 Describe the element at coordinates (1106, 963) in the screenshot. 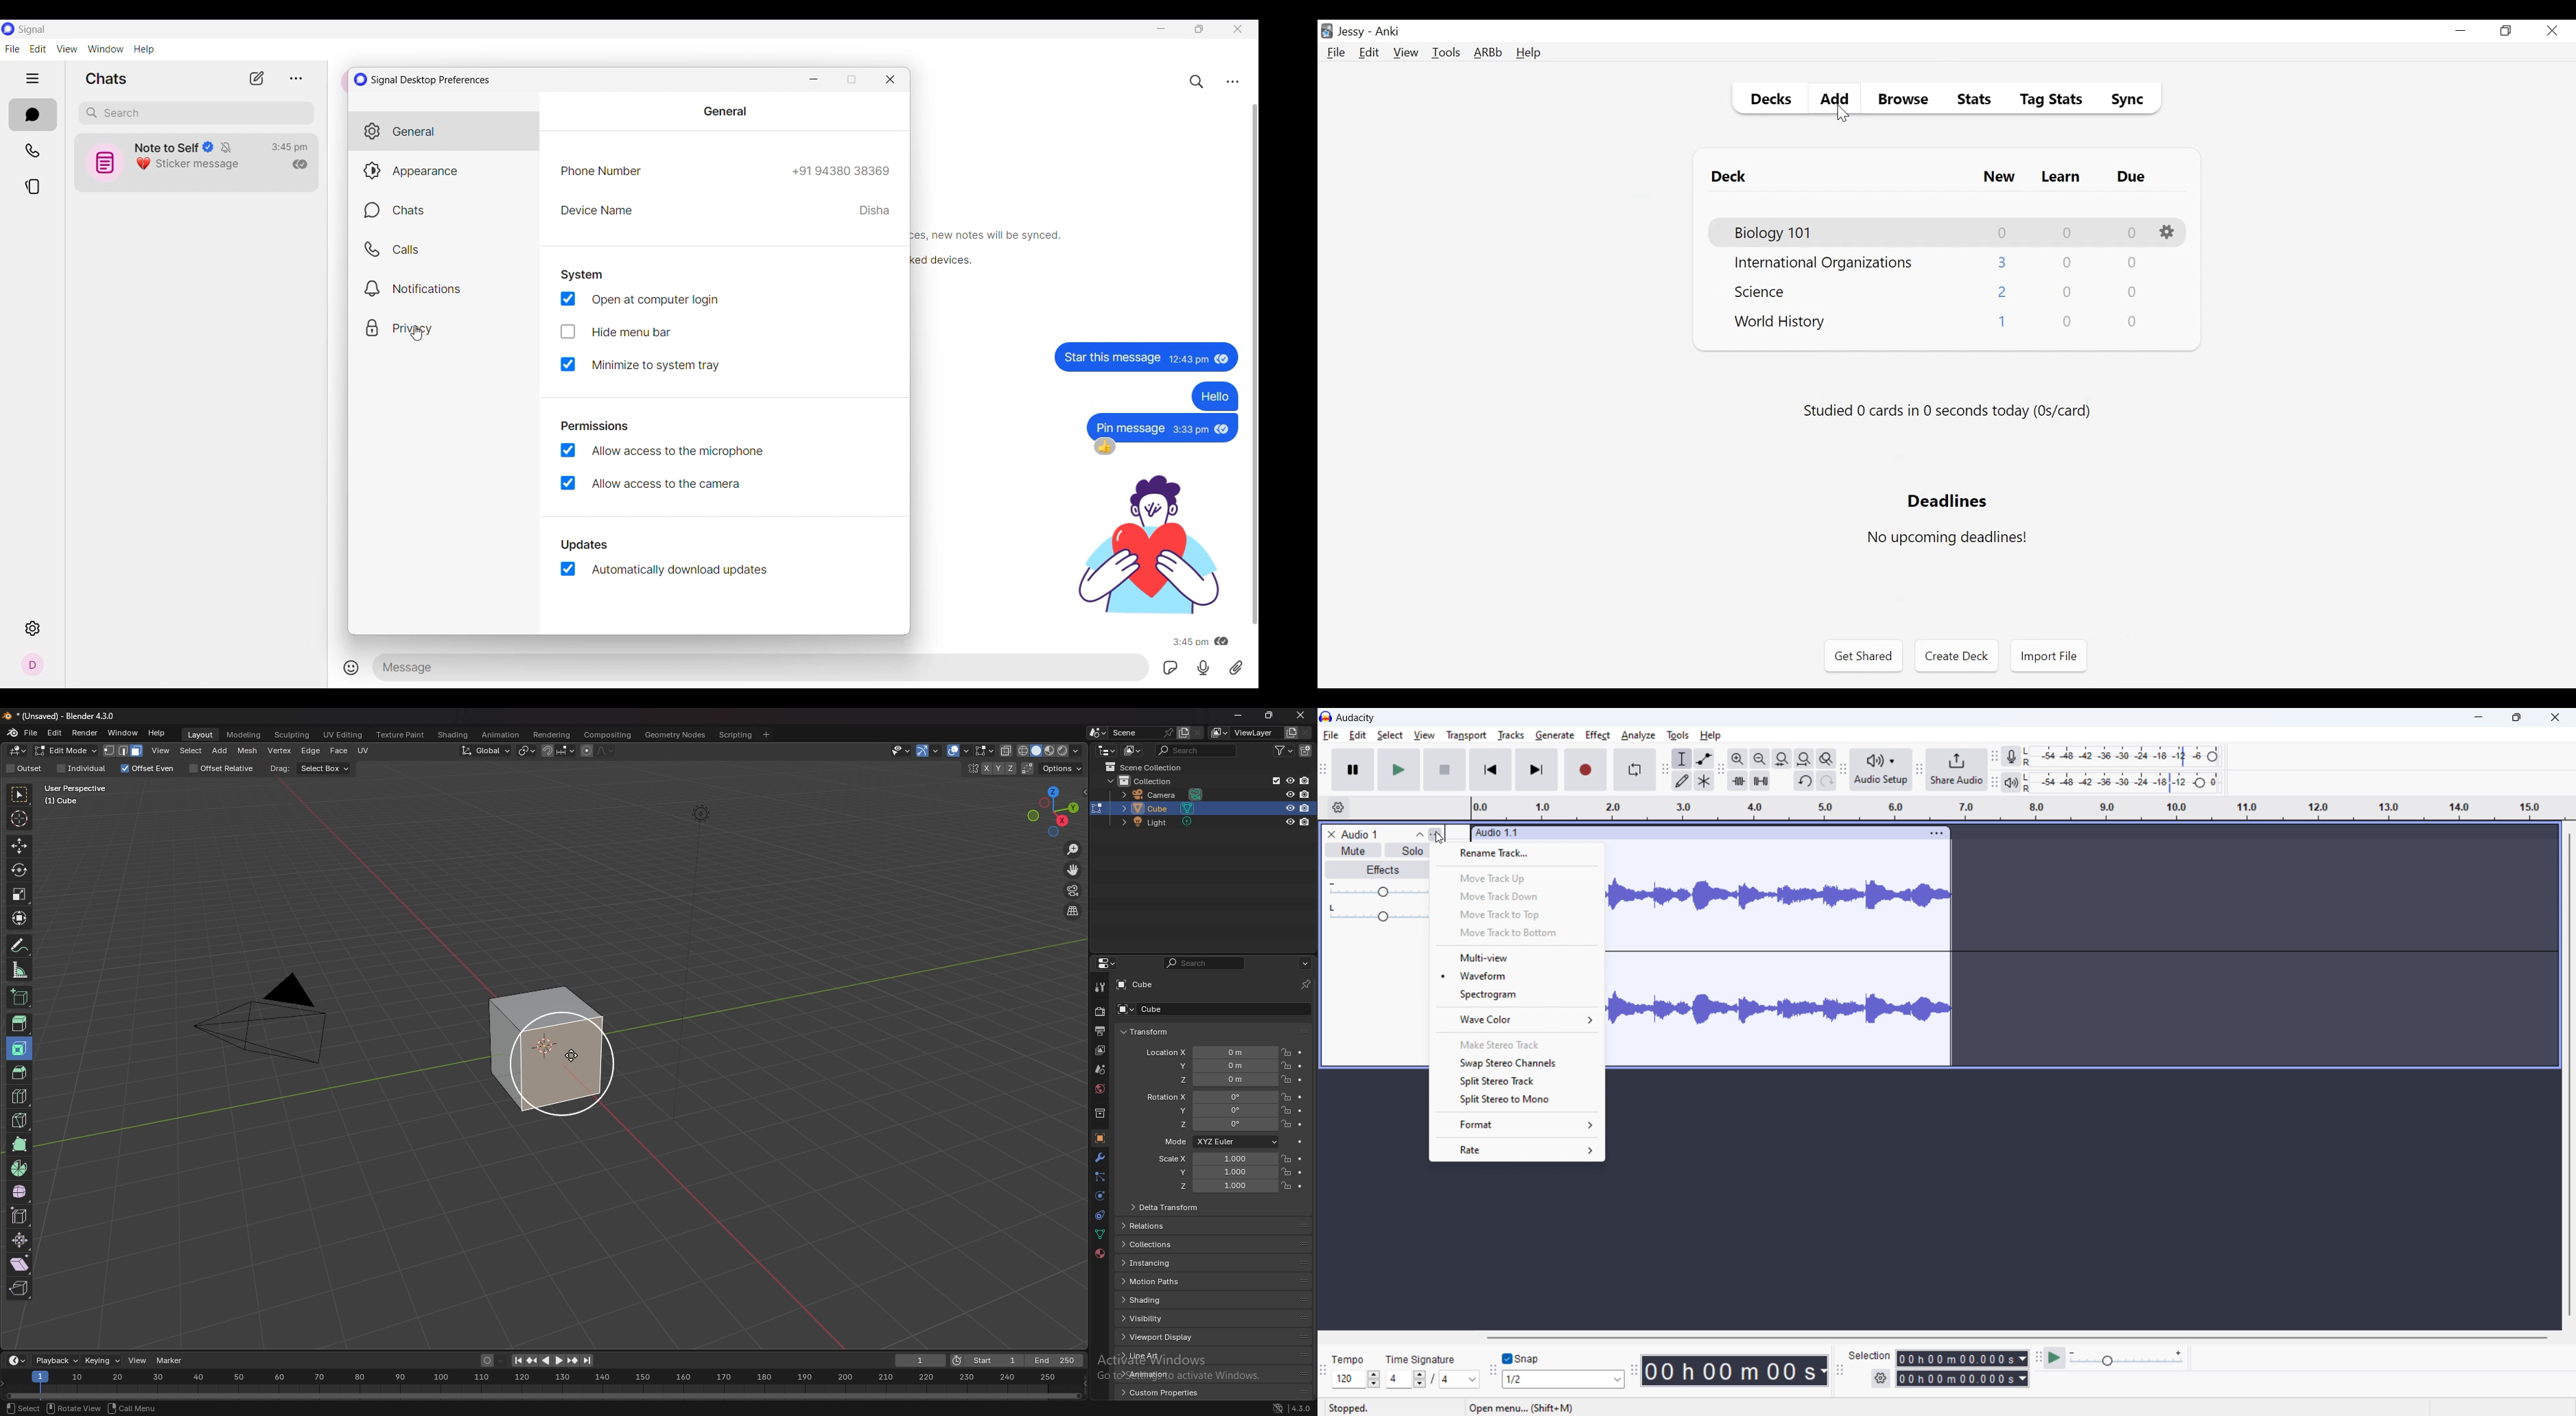

I see `editor type` at that location.